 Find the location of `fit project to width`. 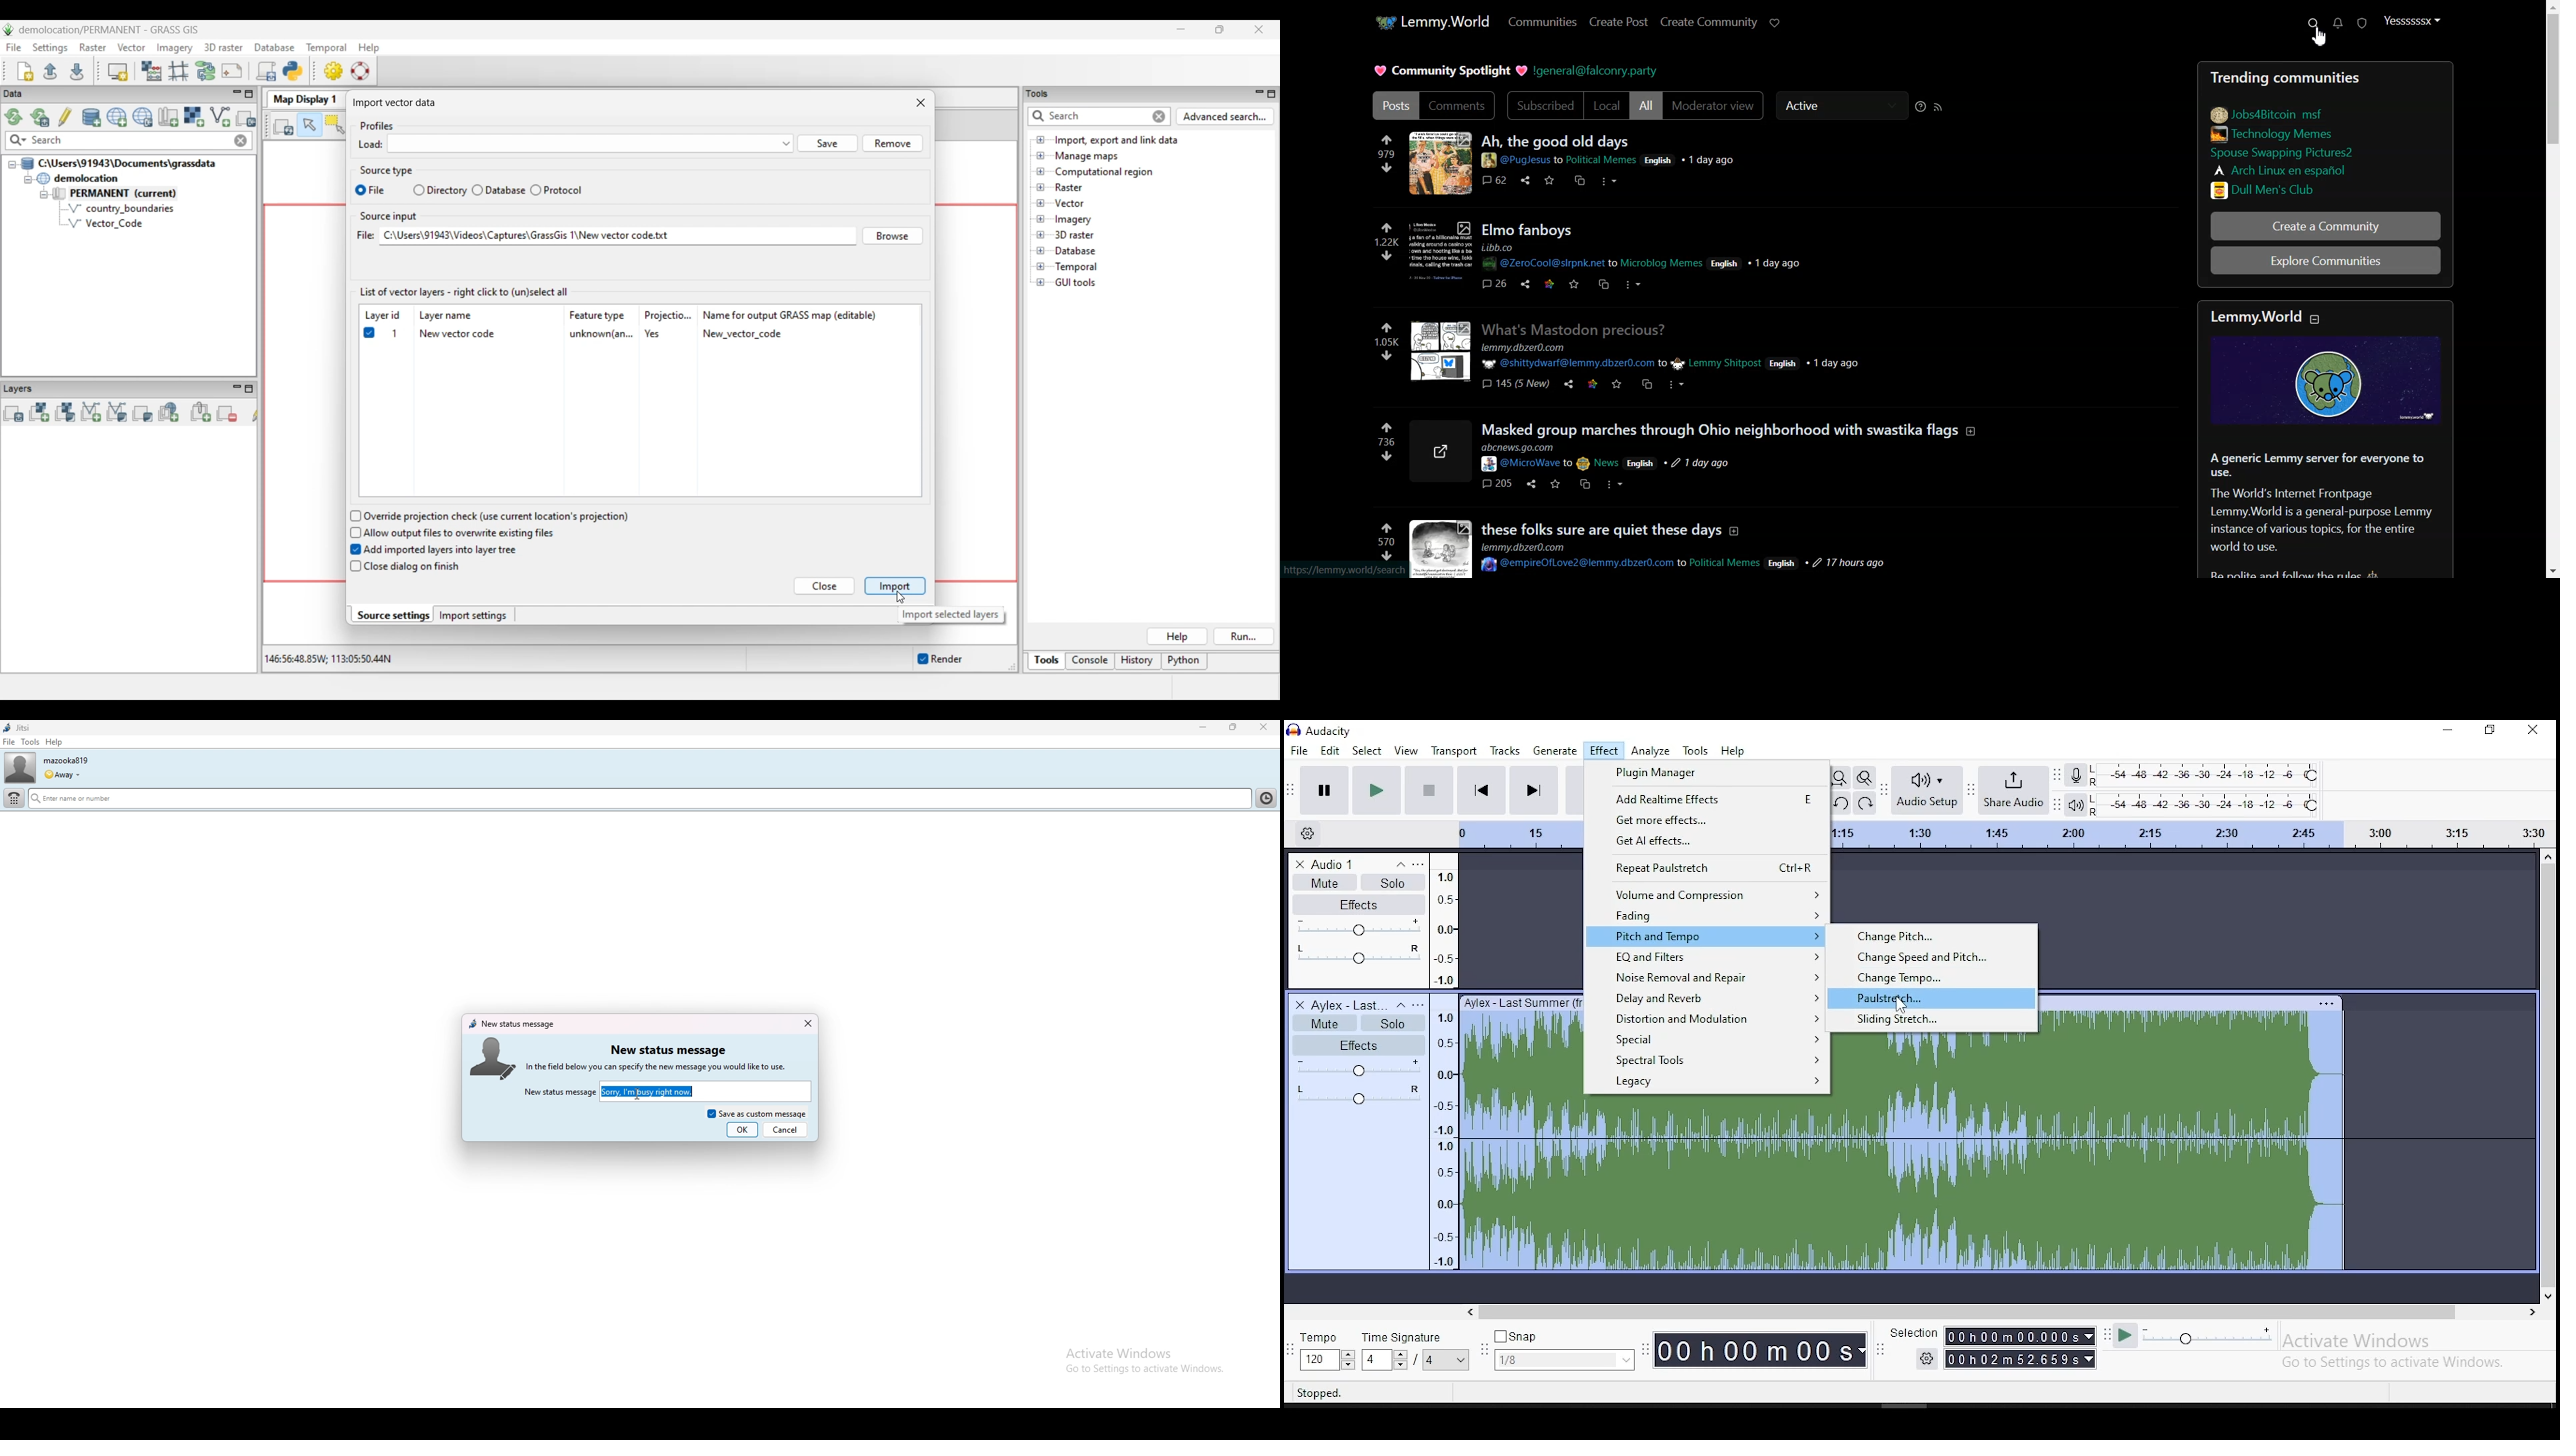

fit project to width is located at coordinates (1843, 778).